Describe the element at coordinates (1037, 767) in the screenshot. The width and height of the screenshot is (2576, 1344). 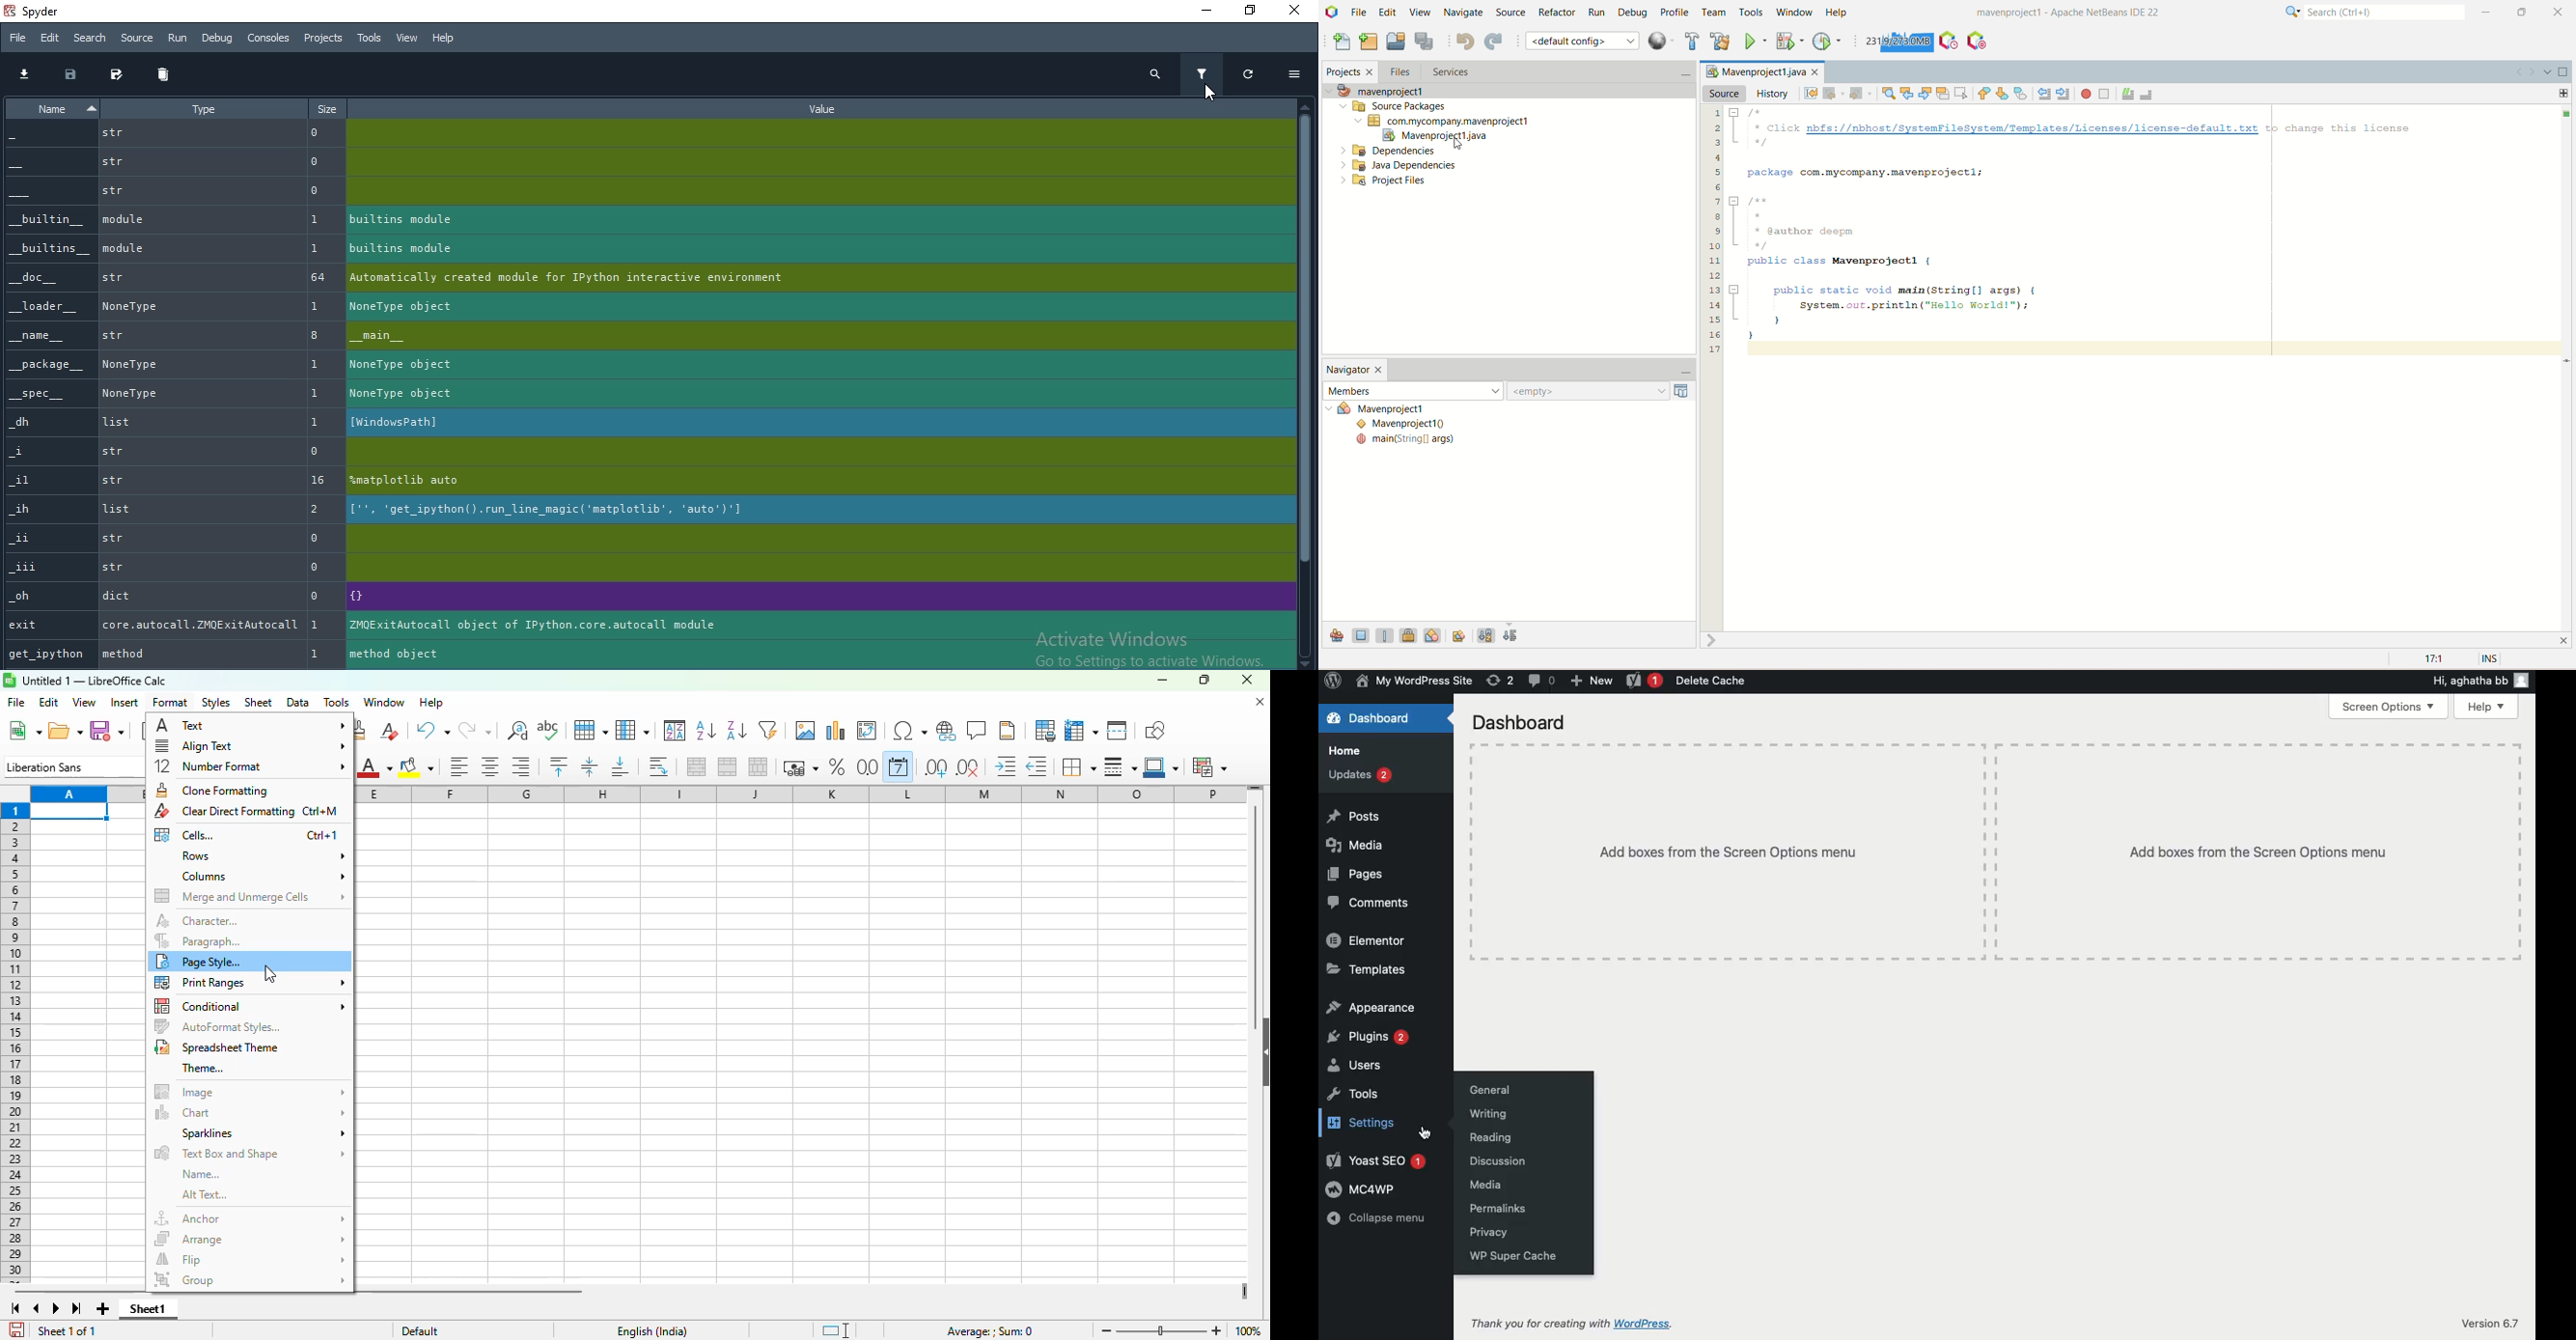
I see `decrease indent` at that location.